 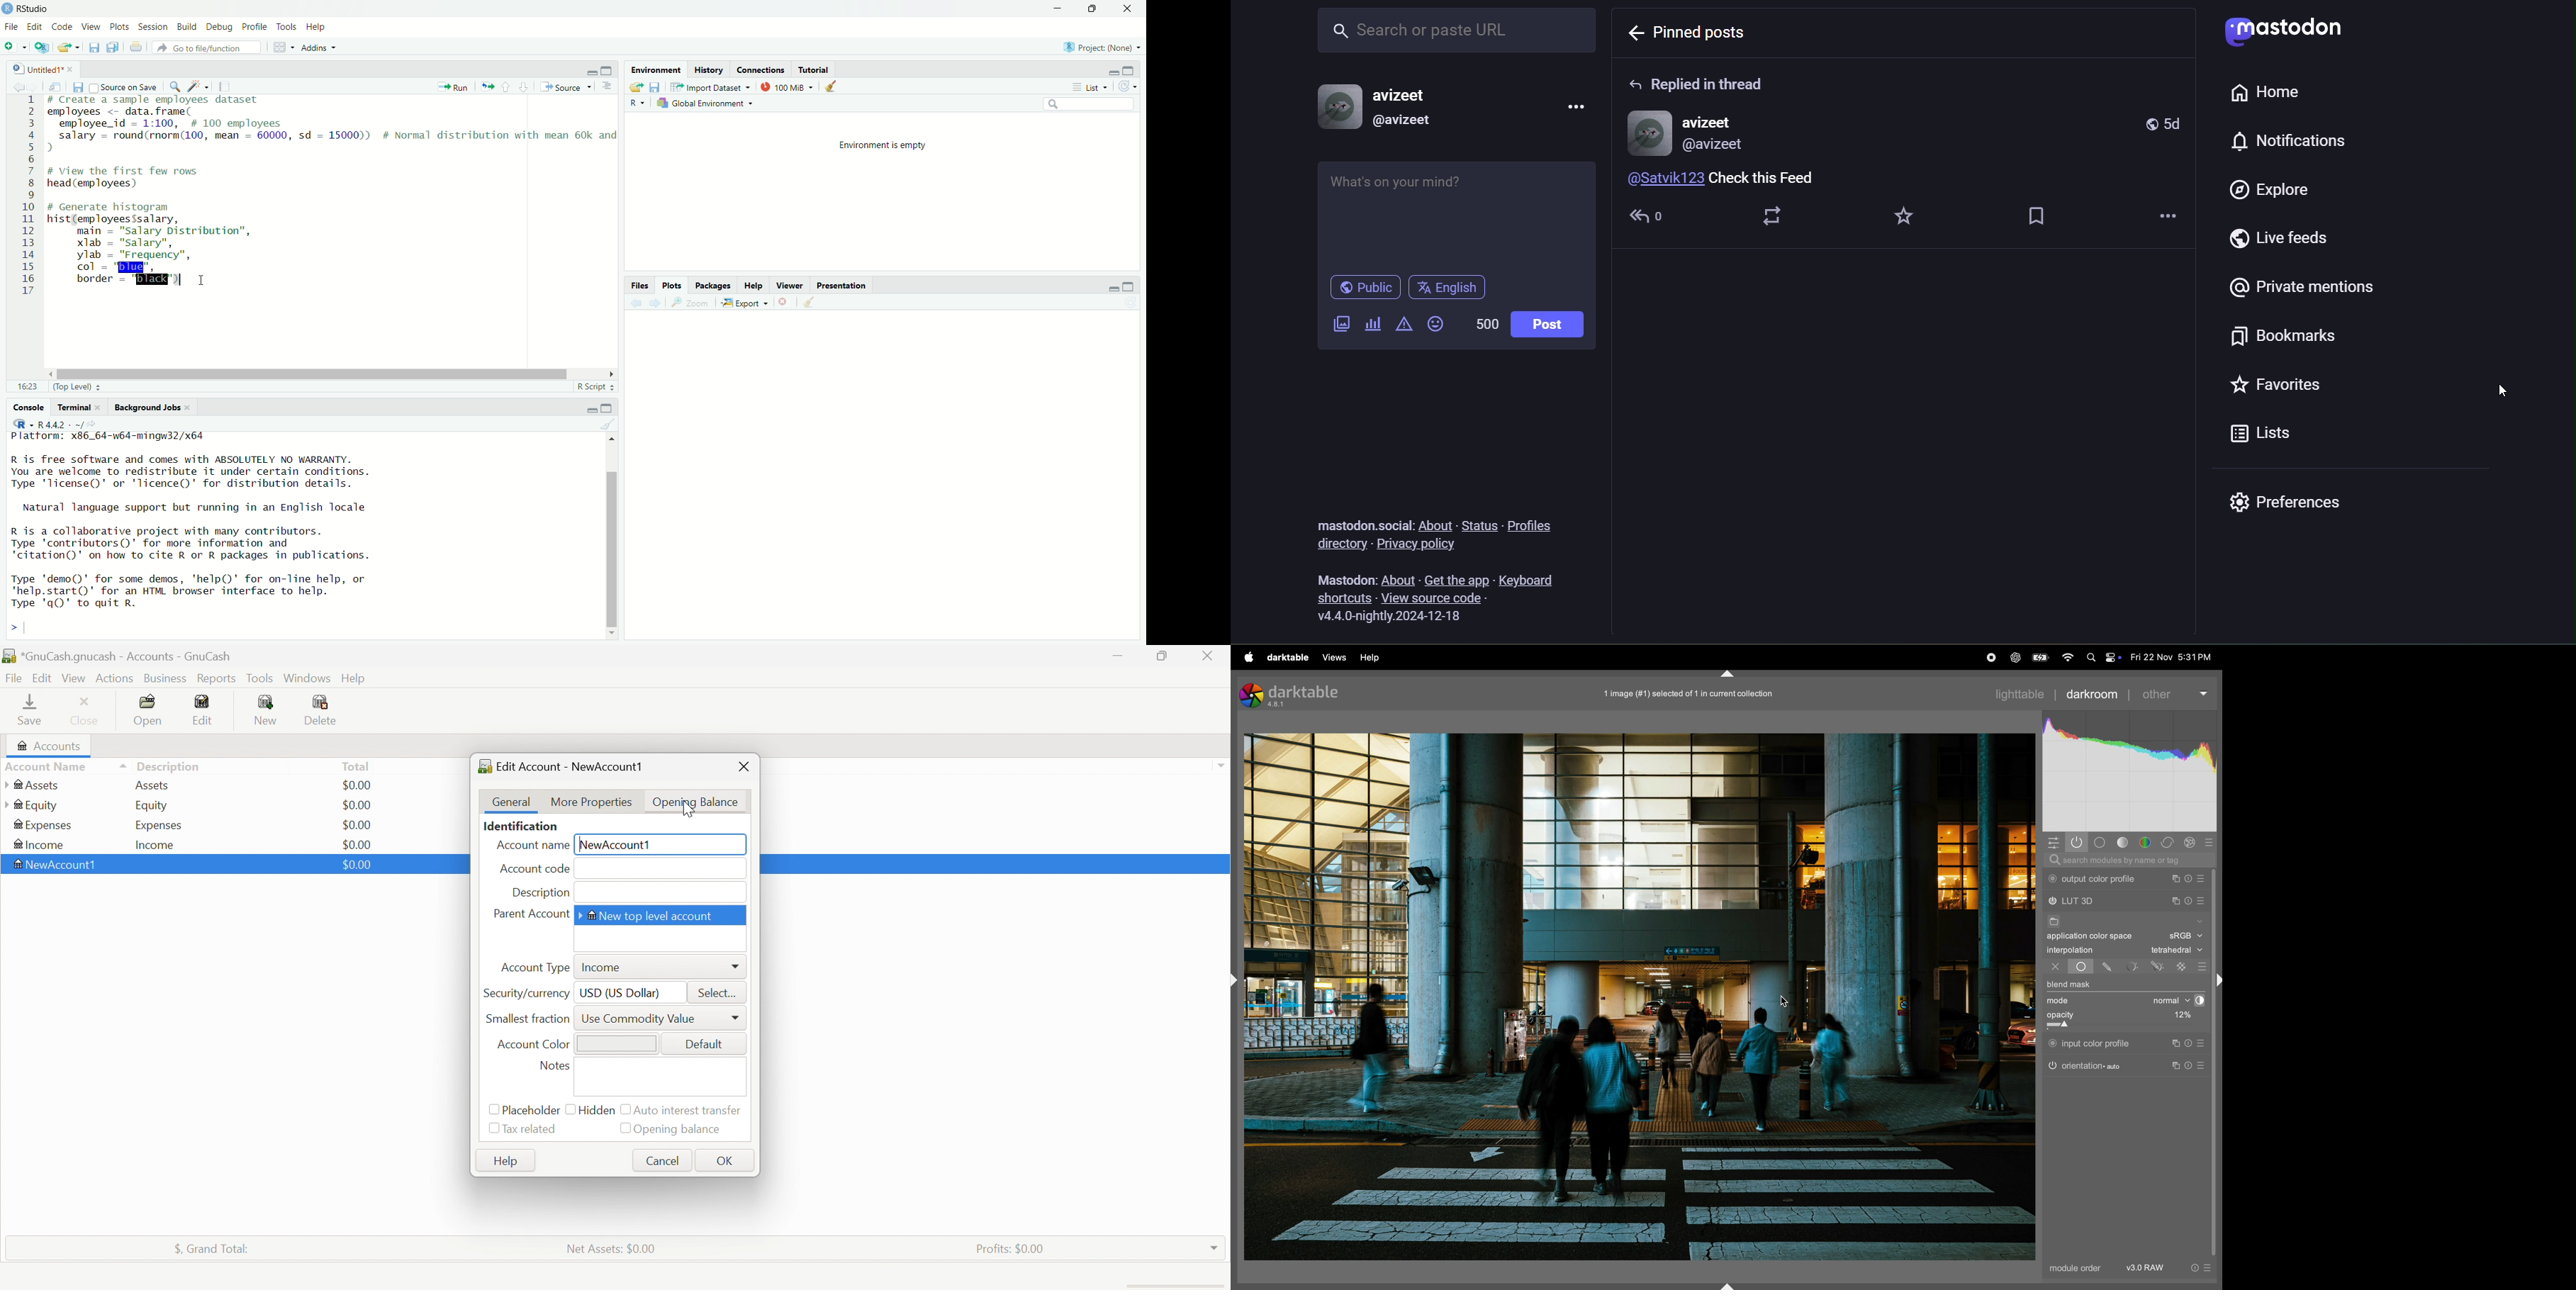 I want to click on R Script, so click(x=597, y=387).